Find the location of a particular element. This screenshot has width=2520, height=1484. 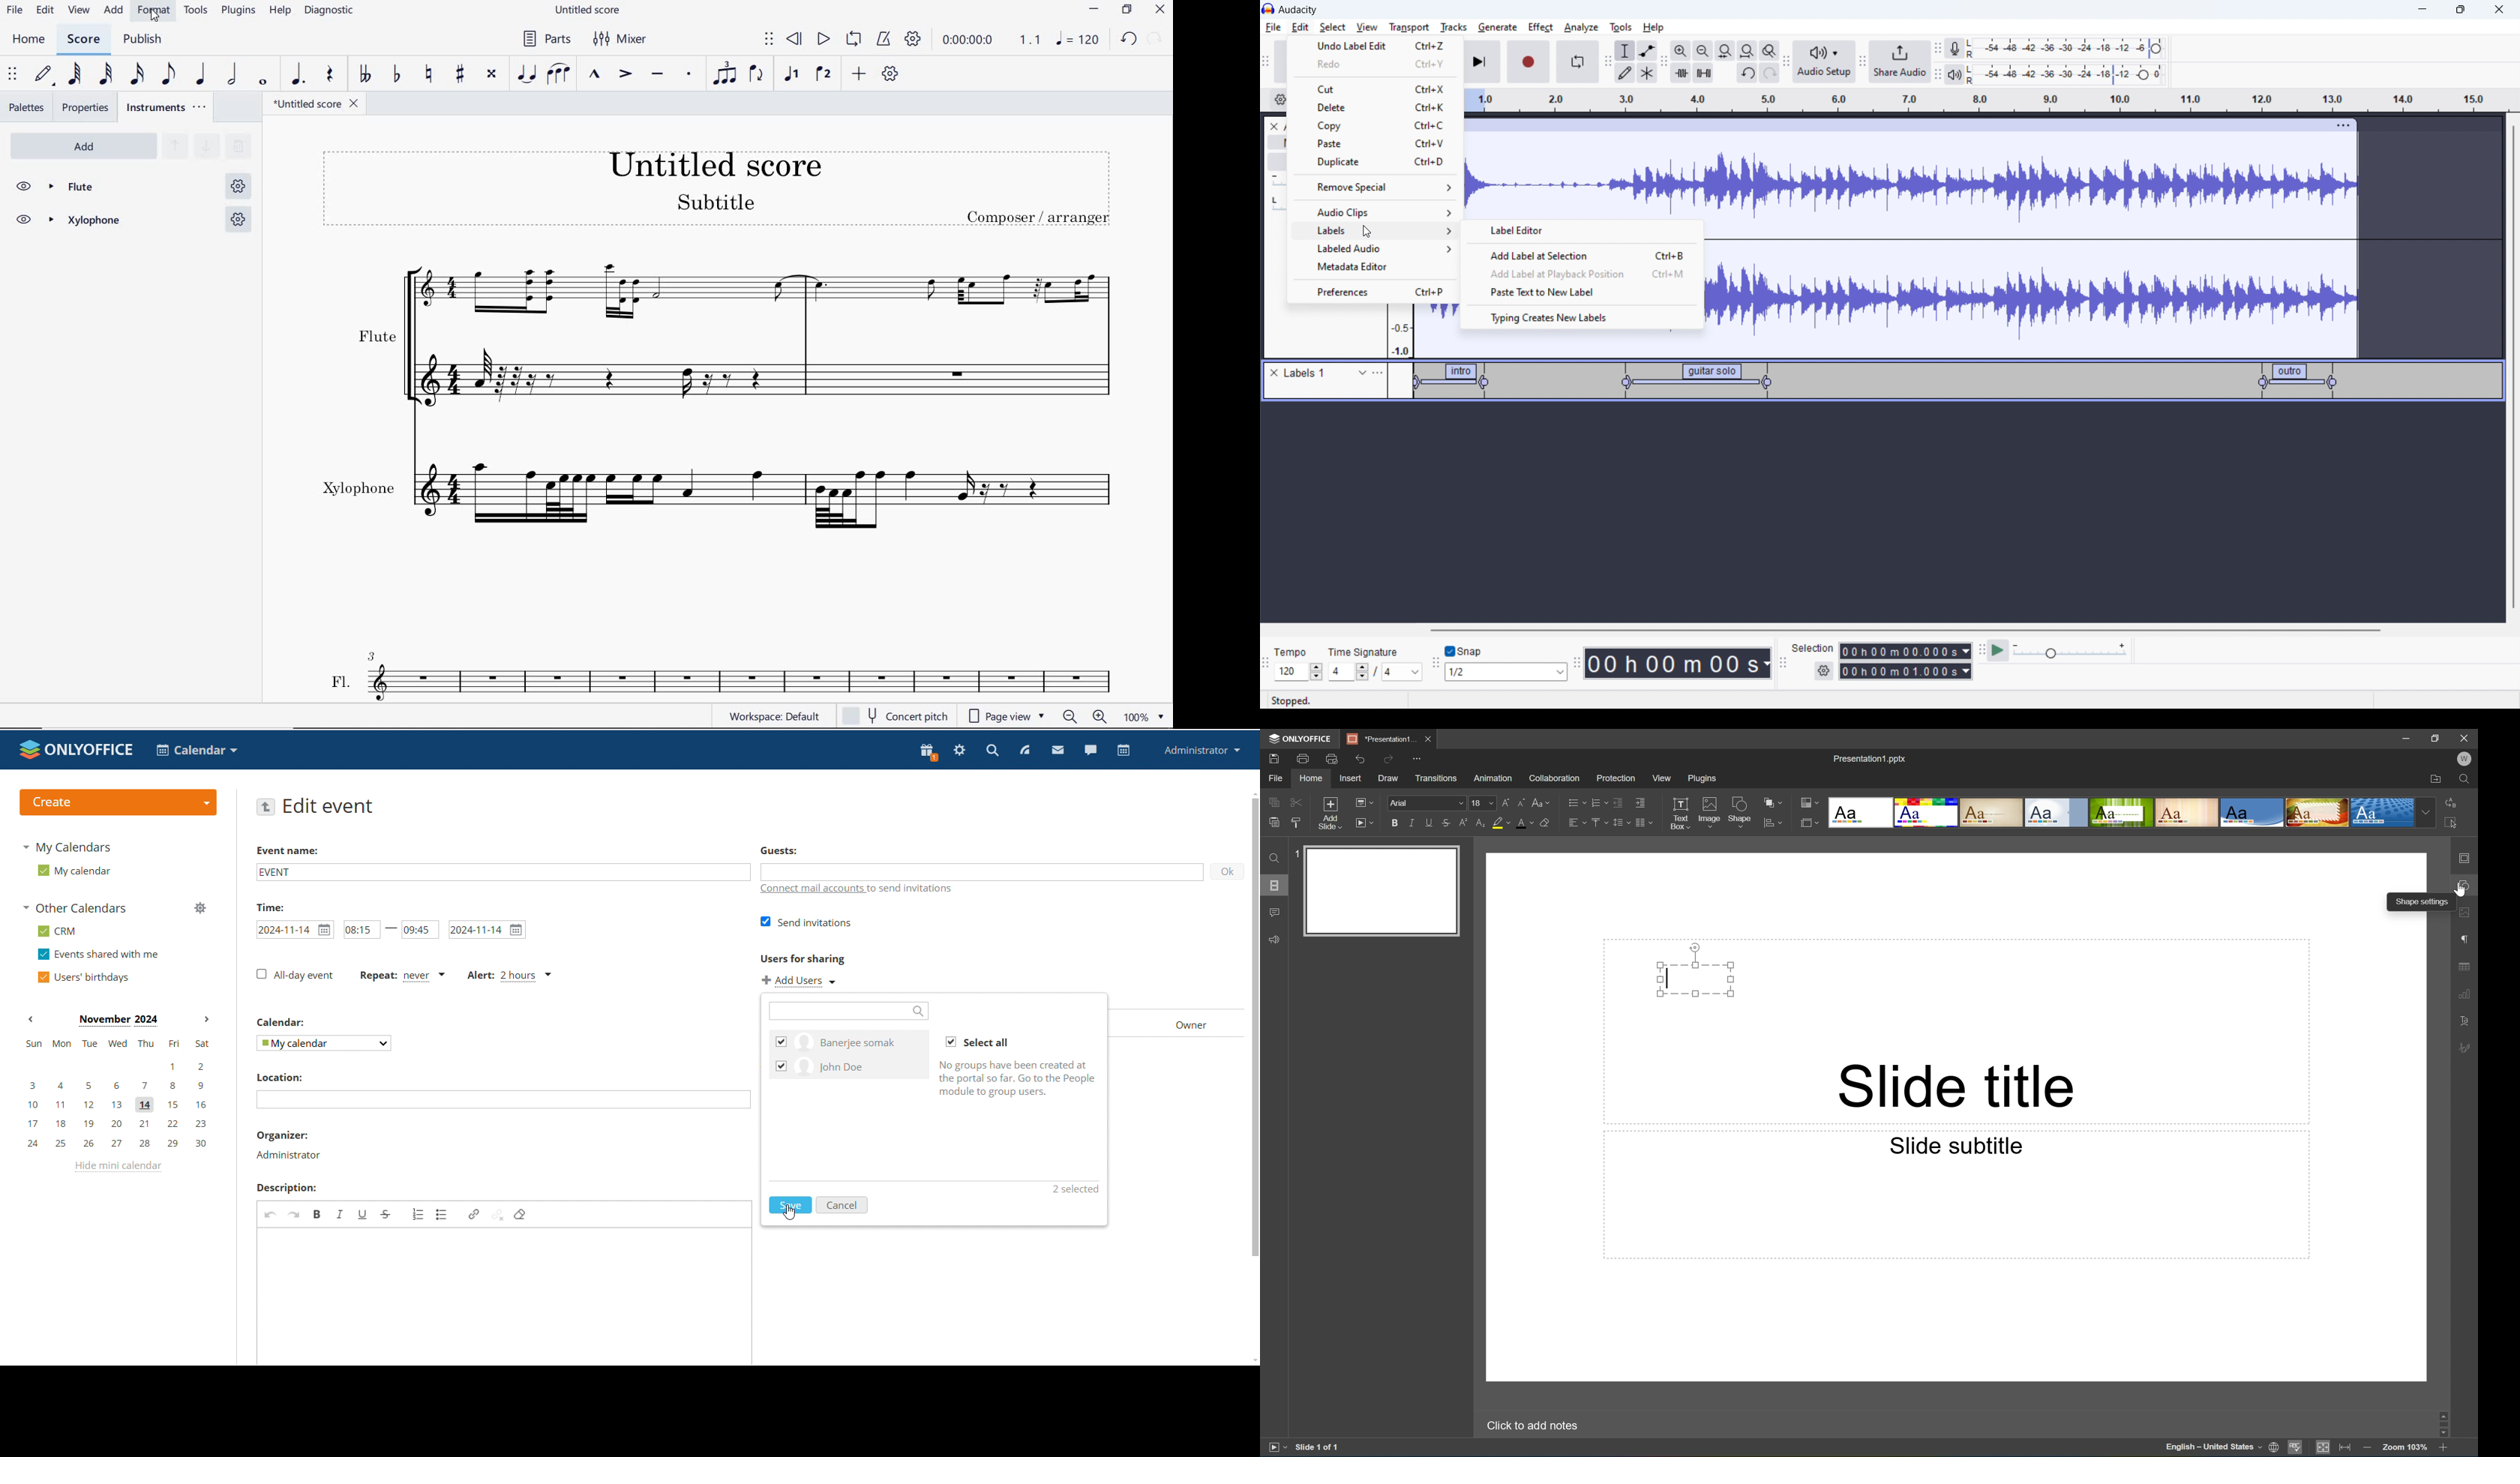

effects is located at coordinates (1277, 163).